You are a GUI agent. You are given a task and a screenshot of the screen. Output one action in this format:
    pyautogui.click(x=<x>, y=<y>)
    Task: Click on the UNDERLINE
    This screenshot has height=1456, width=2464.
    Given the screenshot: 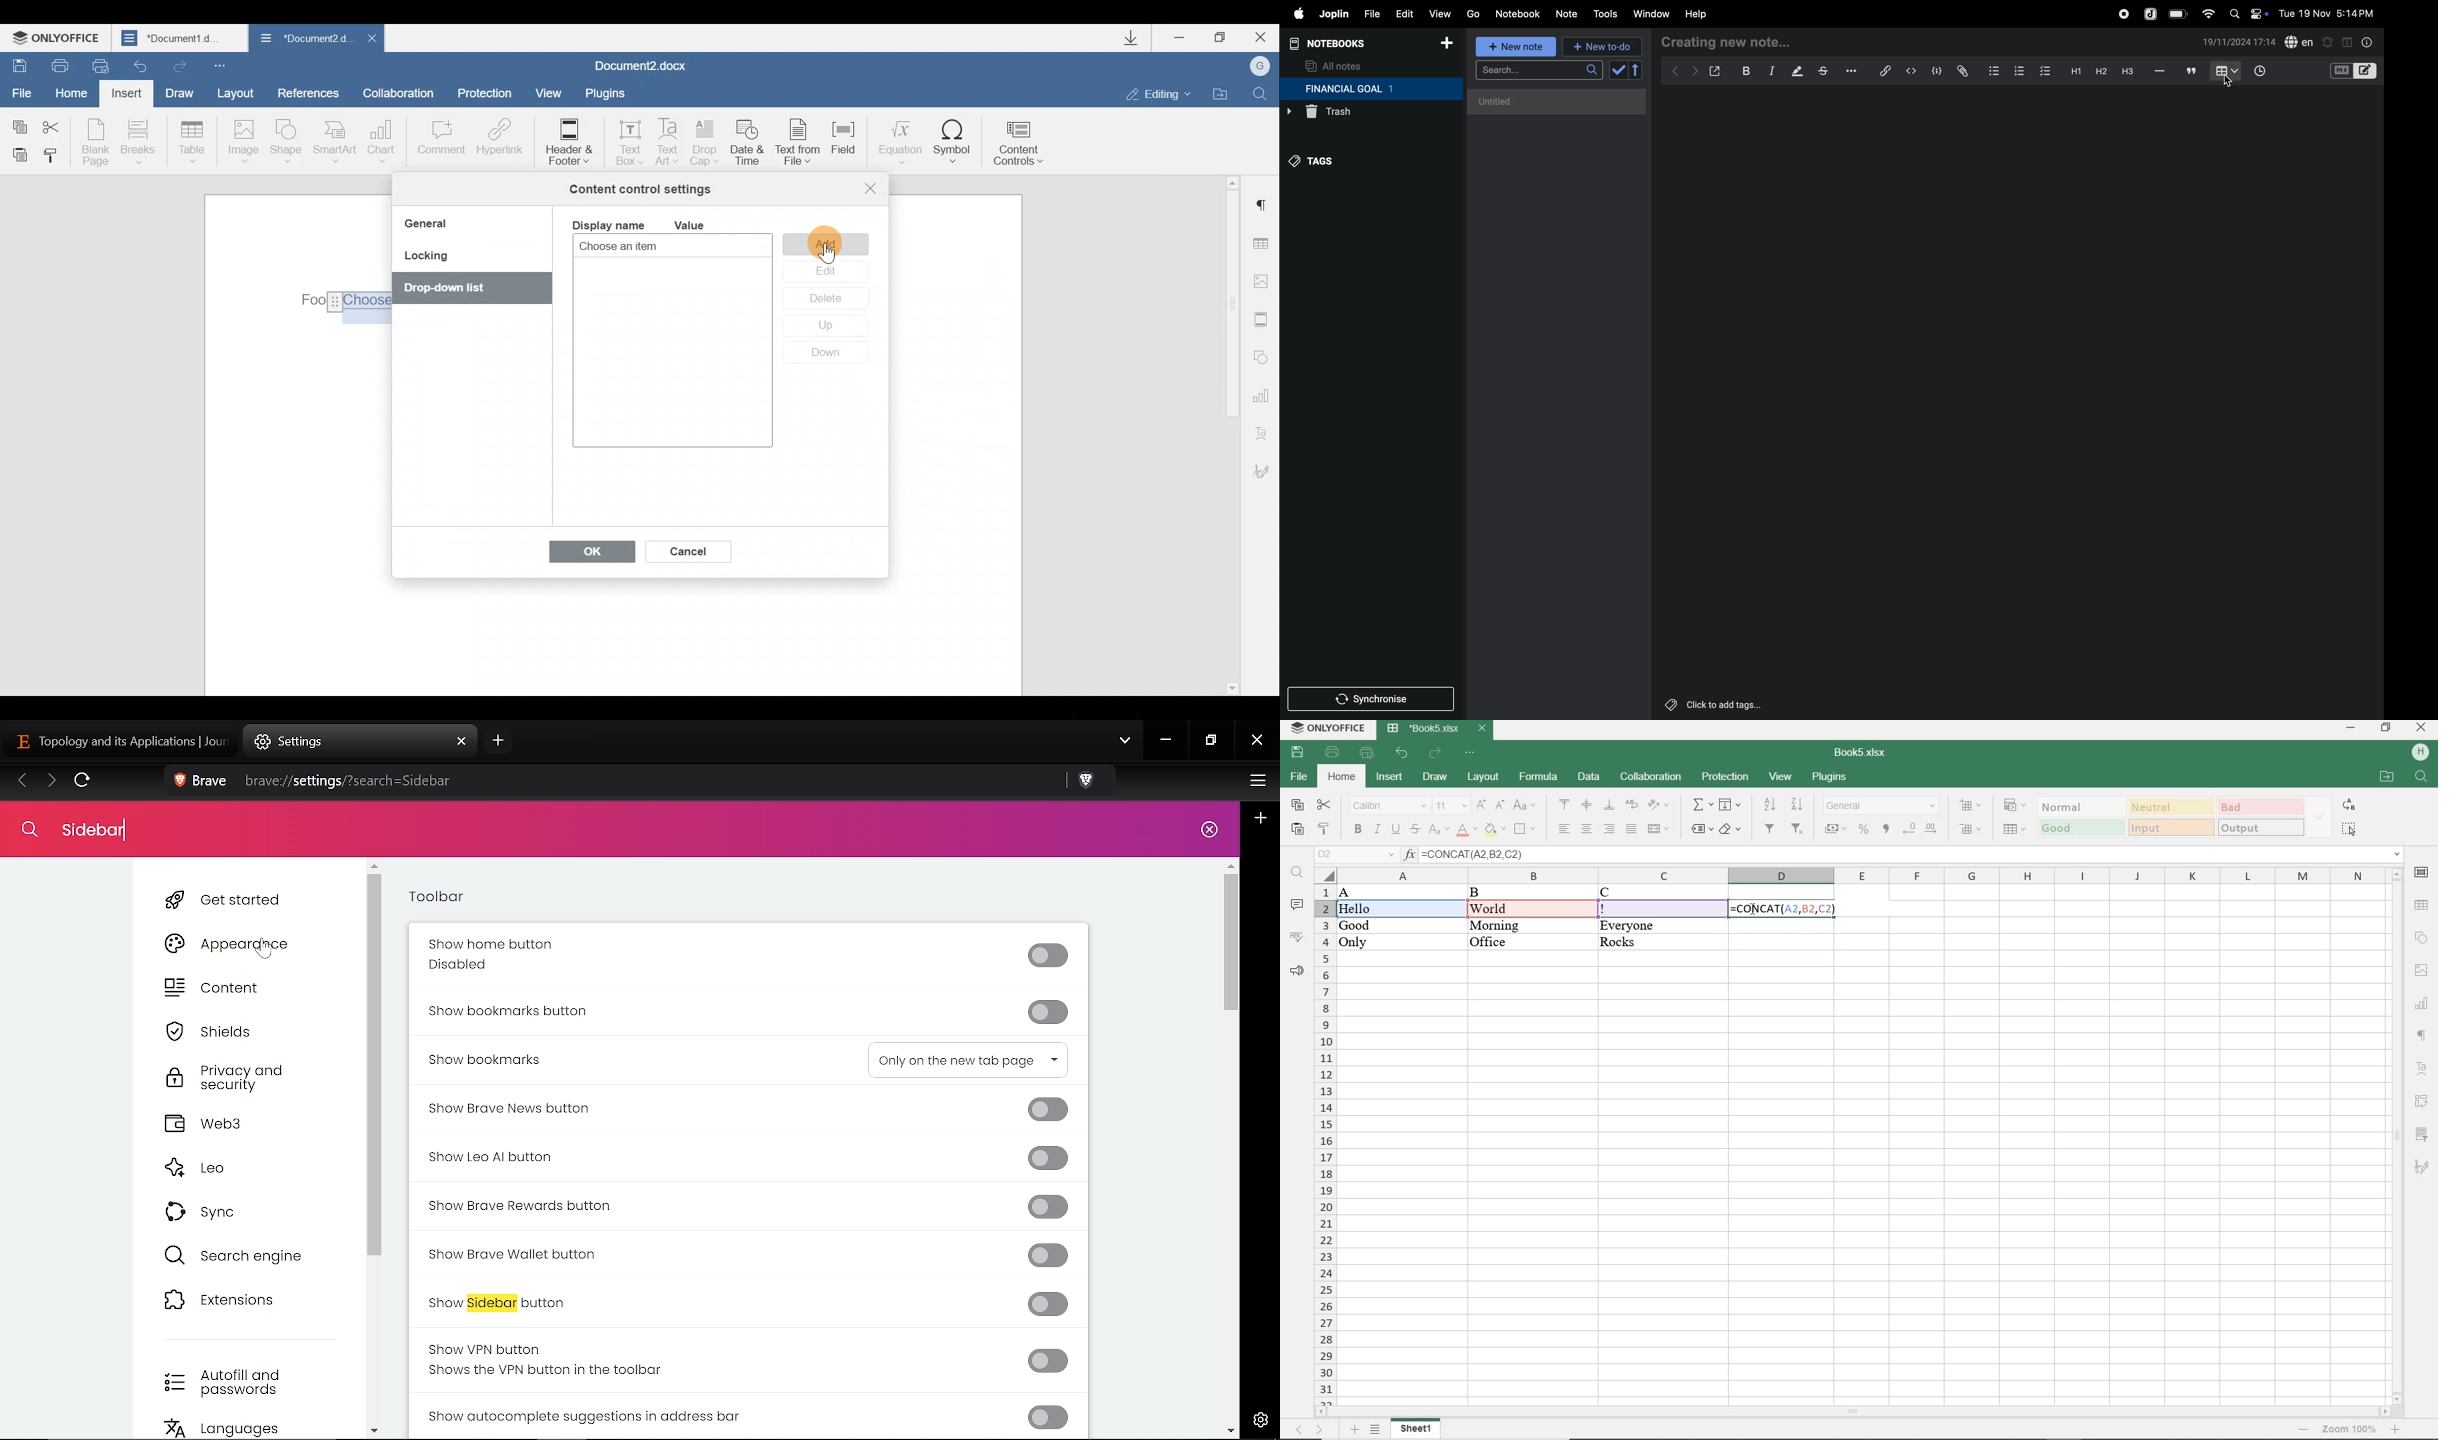 What is the action you would take?
    pyautogui.click(x=1397, y=829)
    